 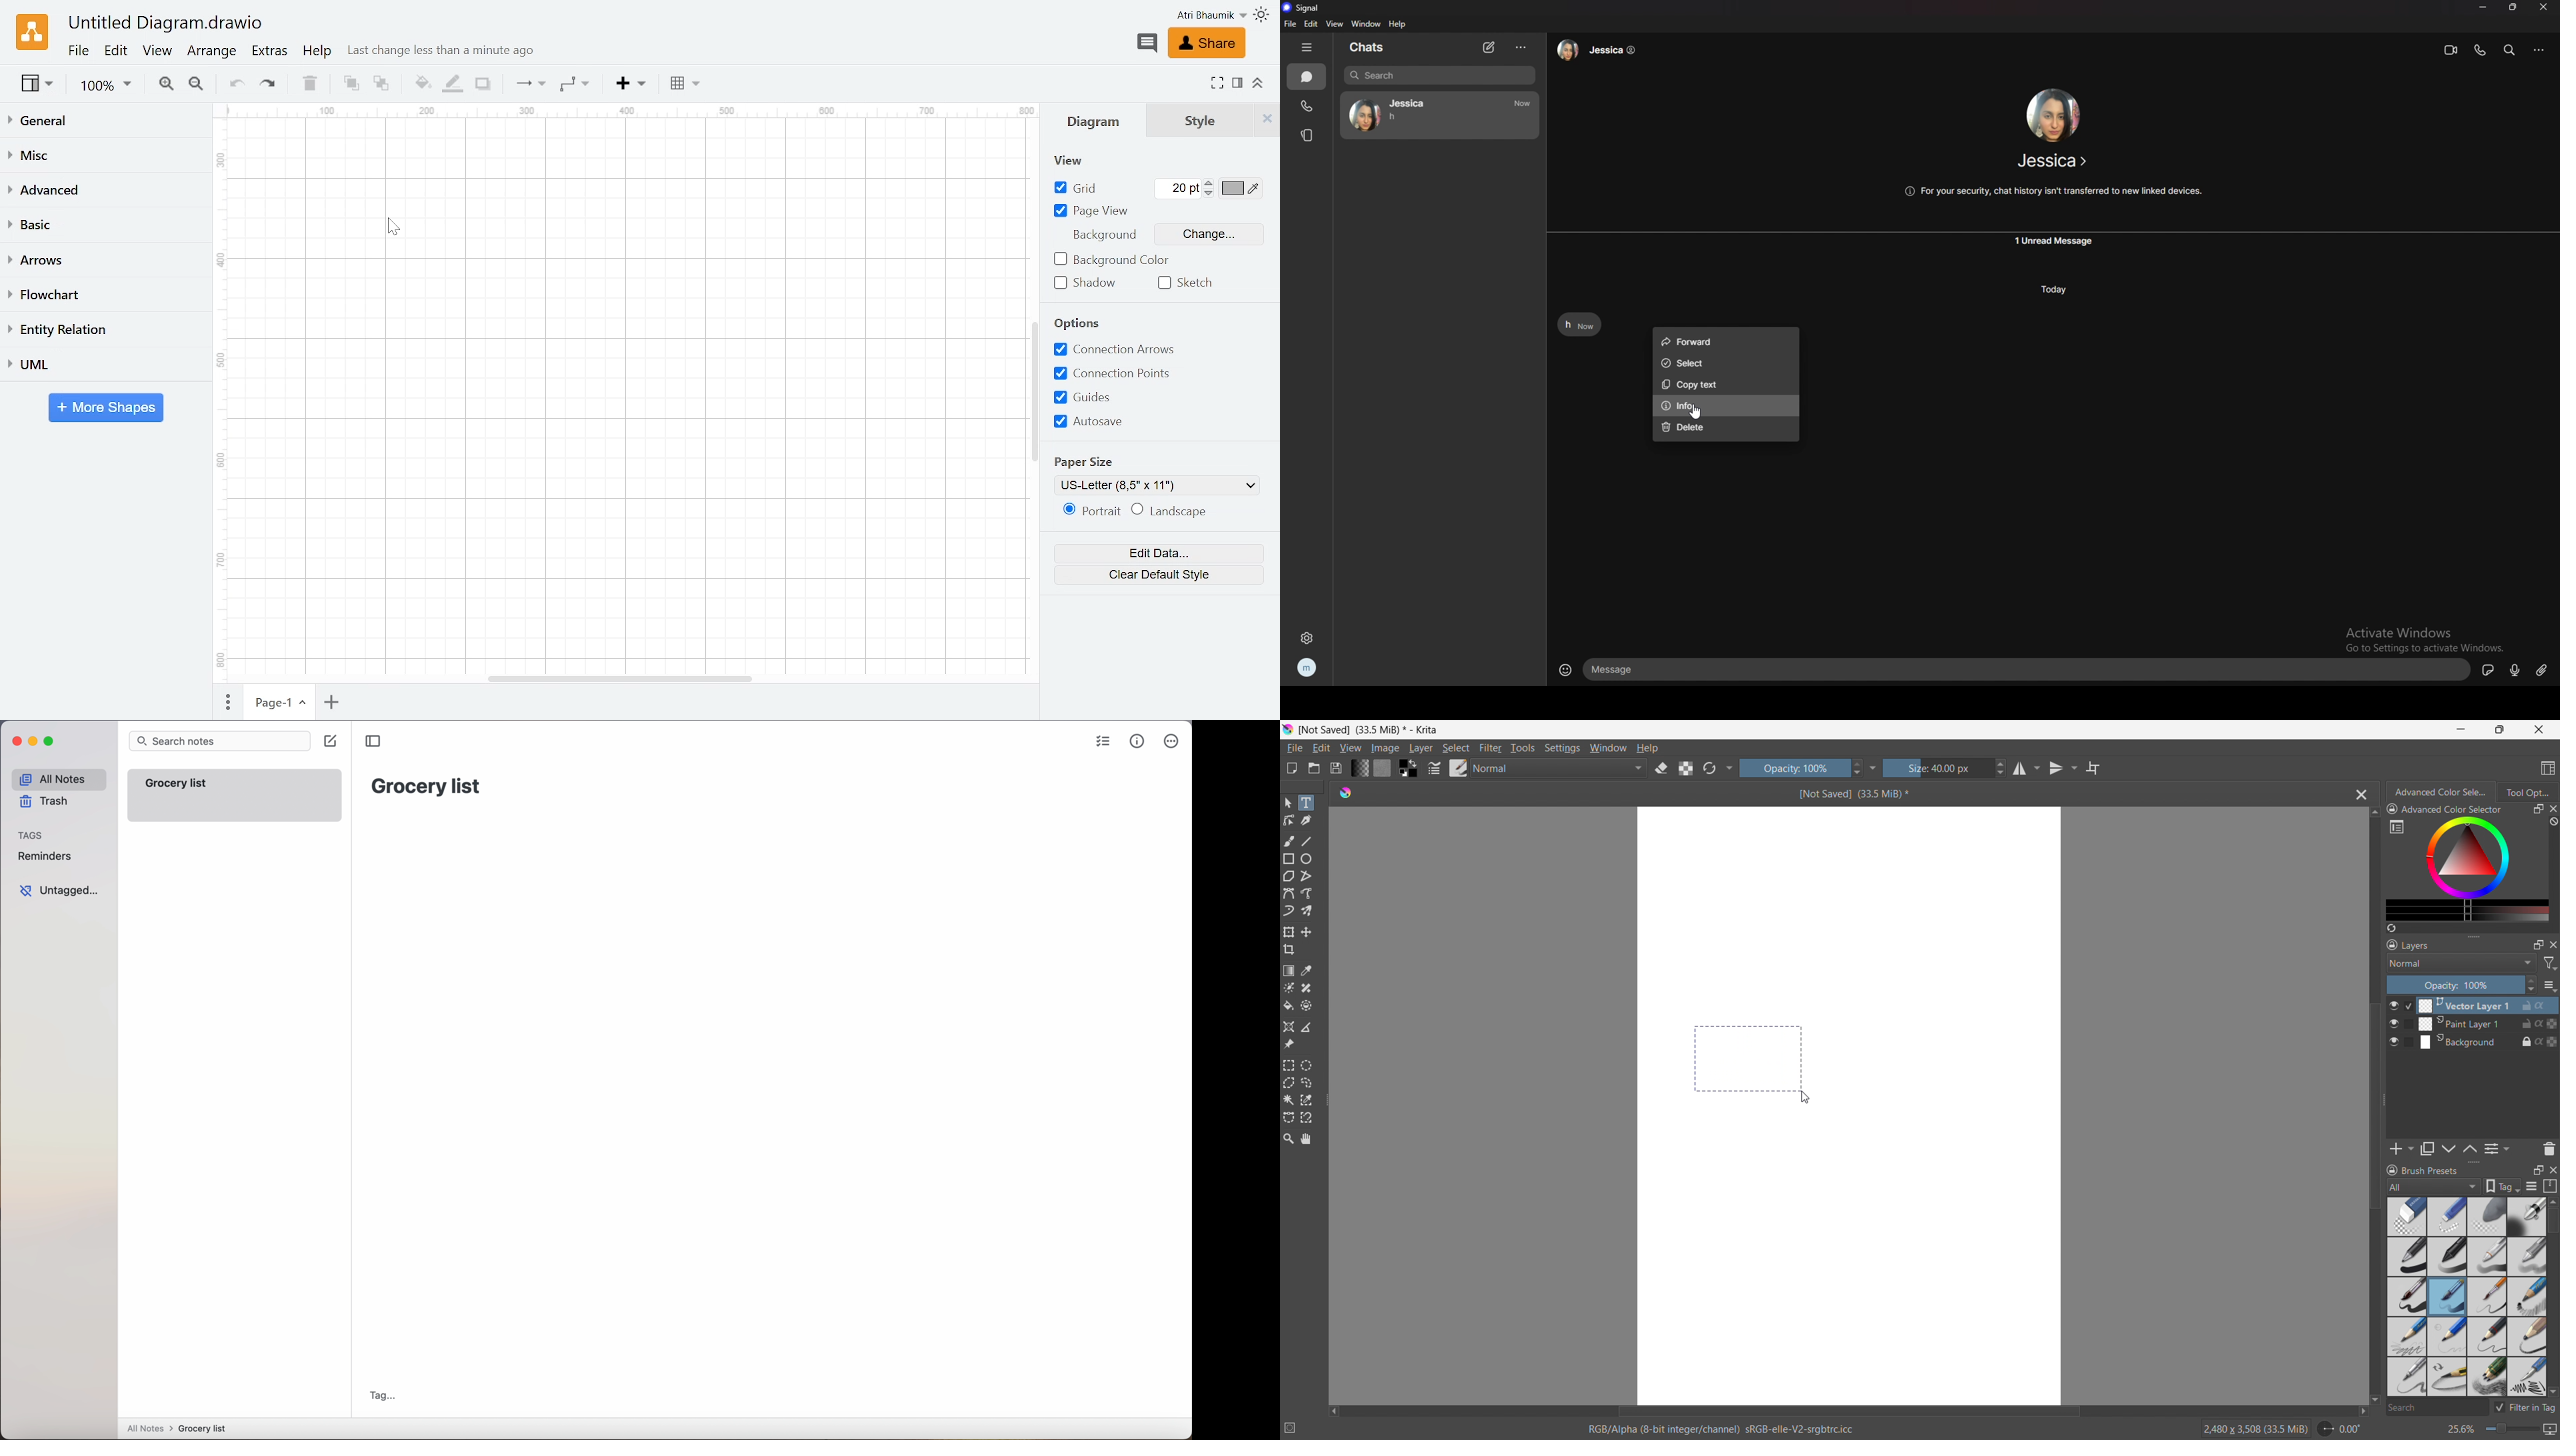 I want to click on delete layer, so click(x=2549, y=1148).